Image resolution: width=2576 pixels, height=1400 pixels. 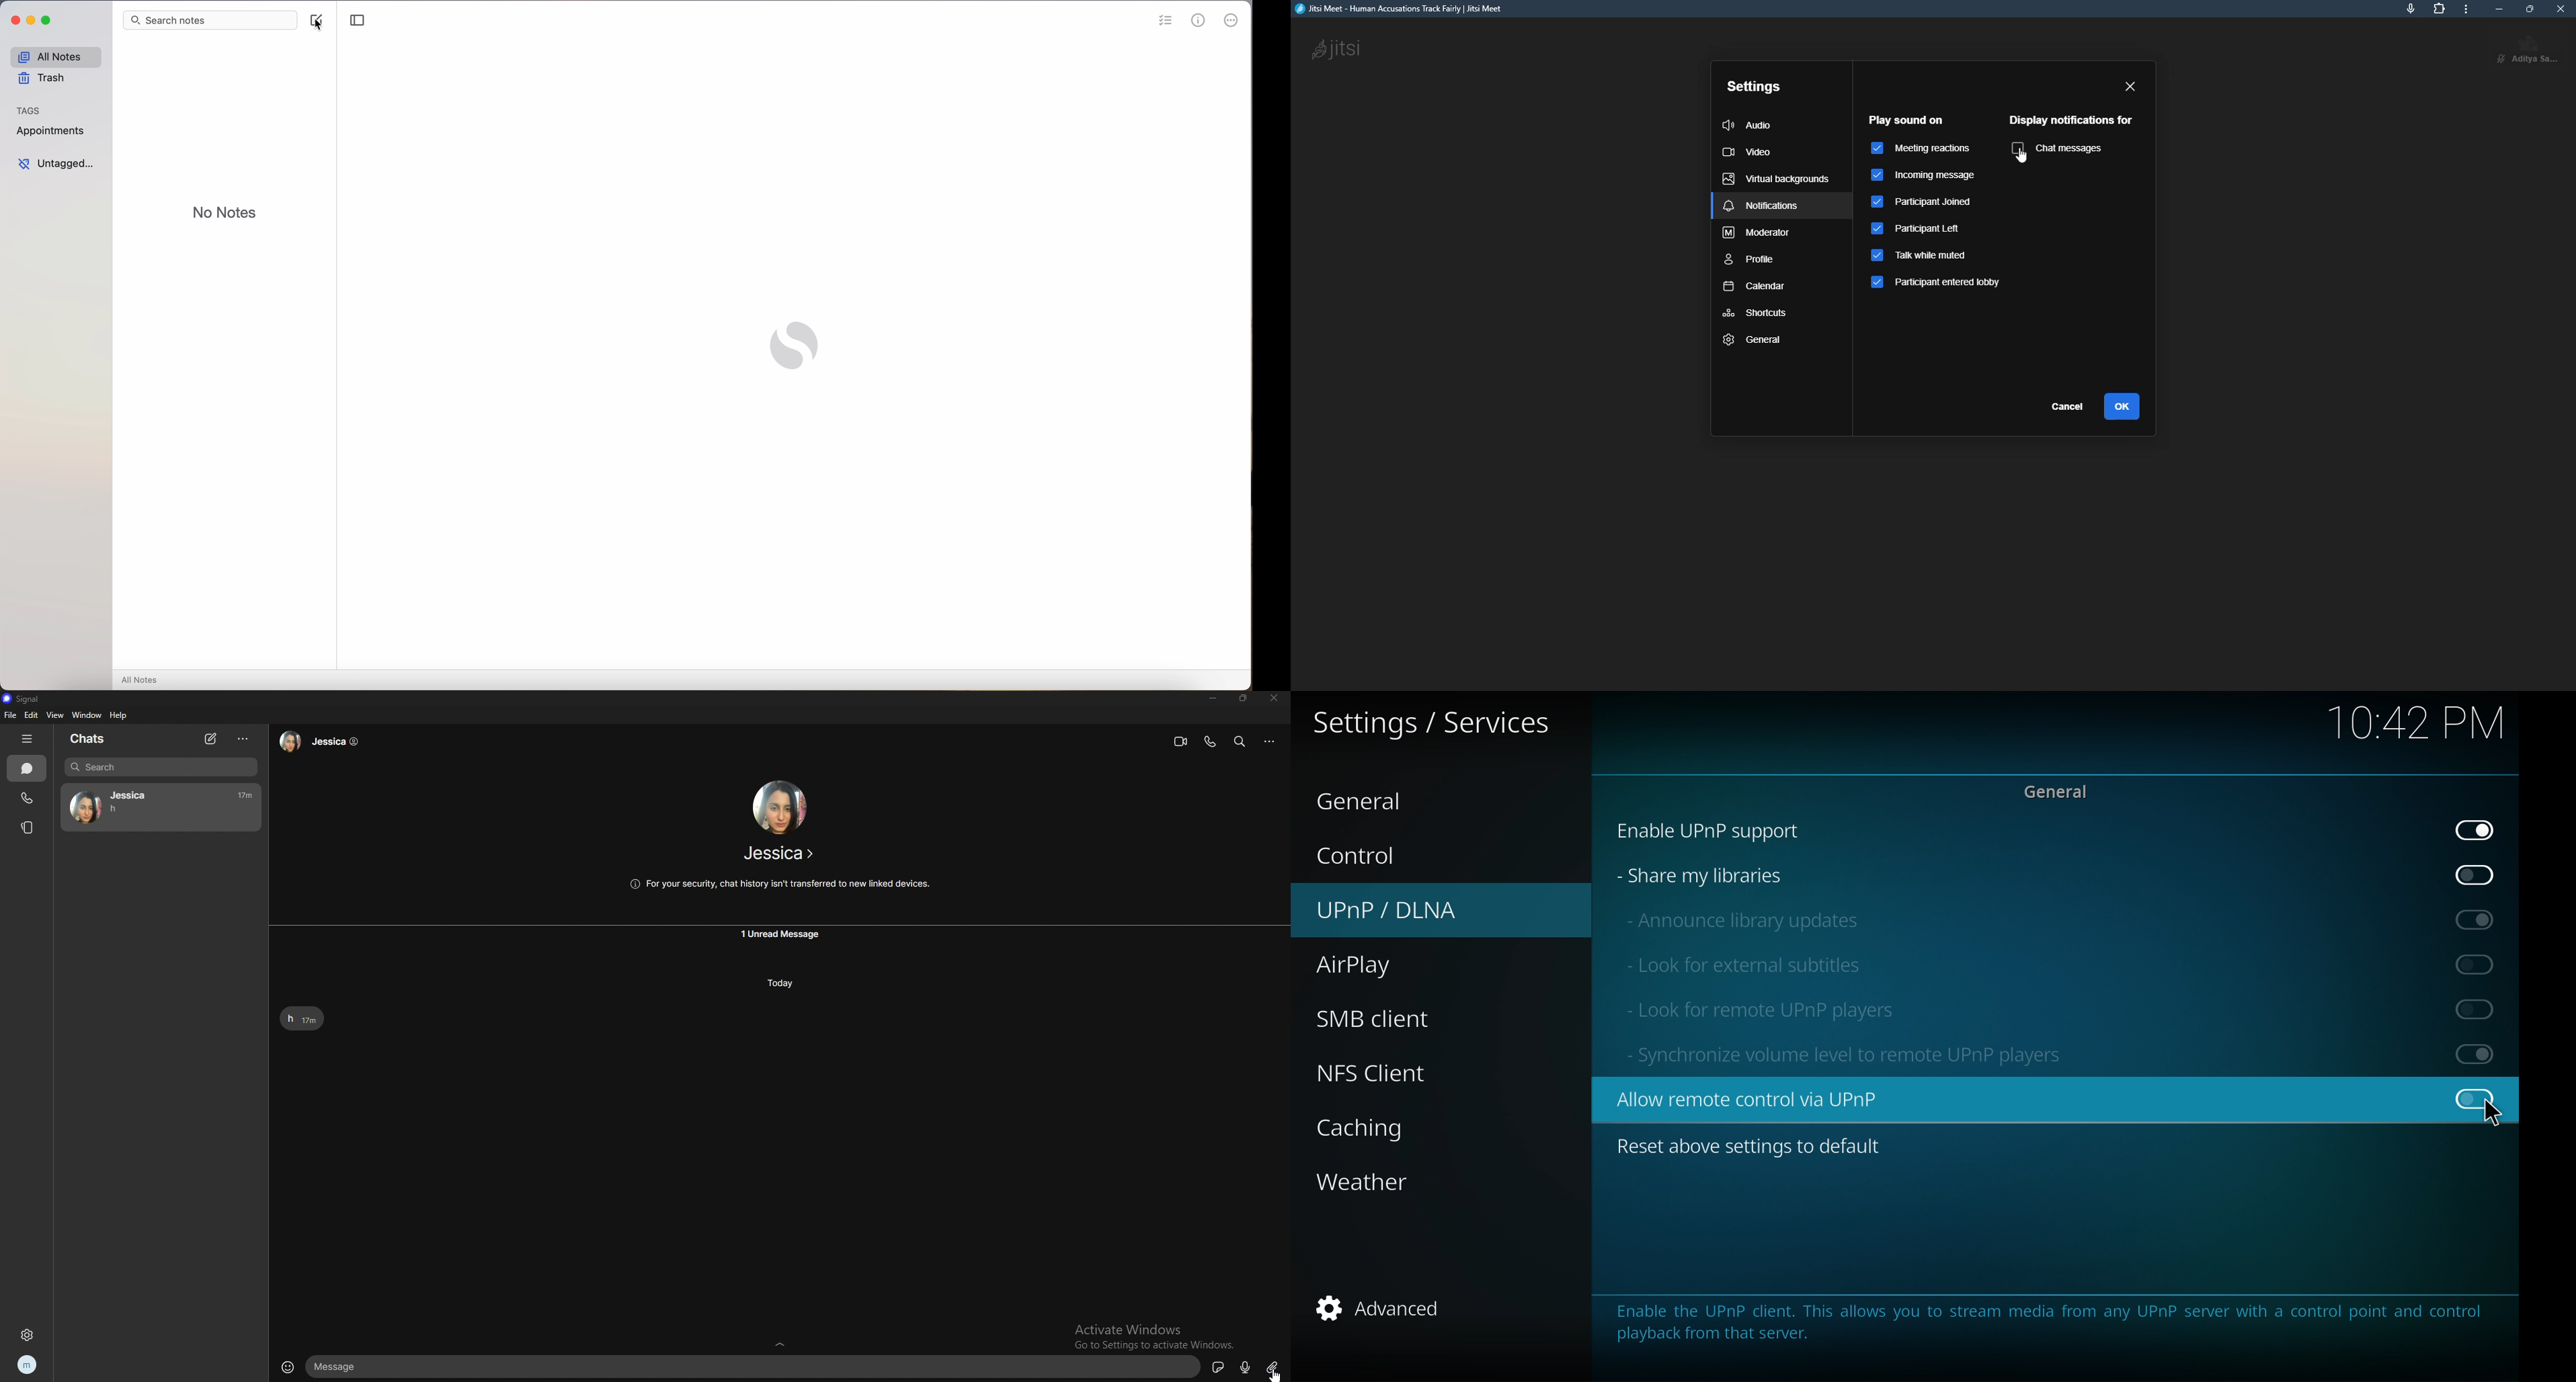 I want to click on no notes, so click(x=227, y=212).